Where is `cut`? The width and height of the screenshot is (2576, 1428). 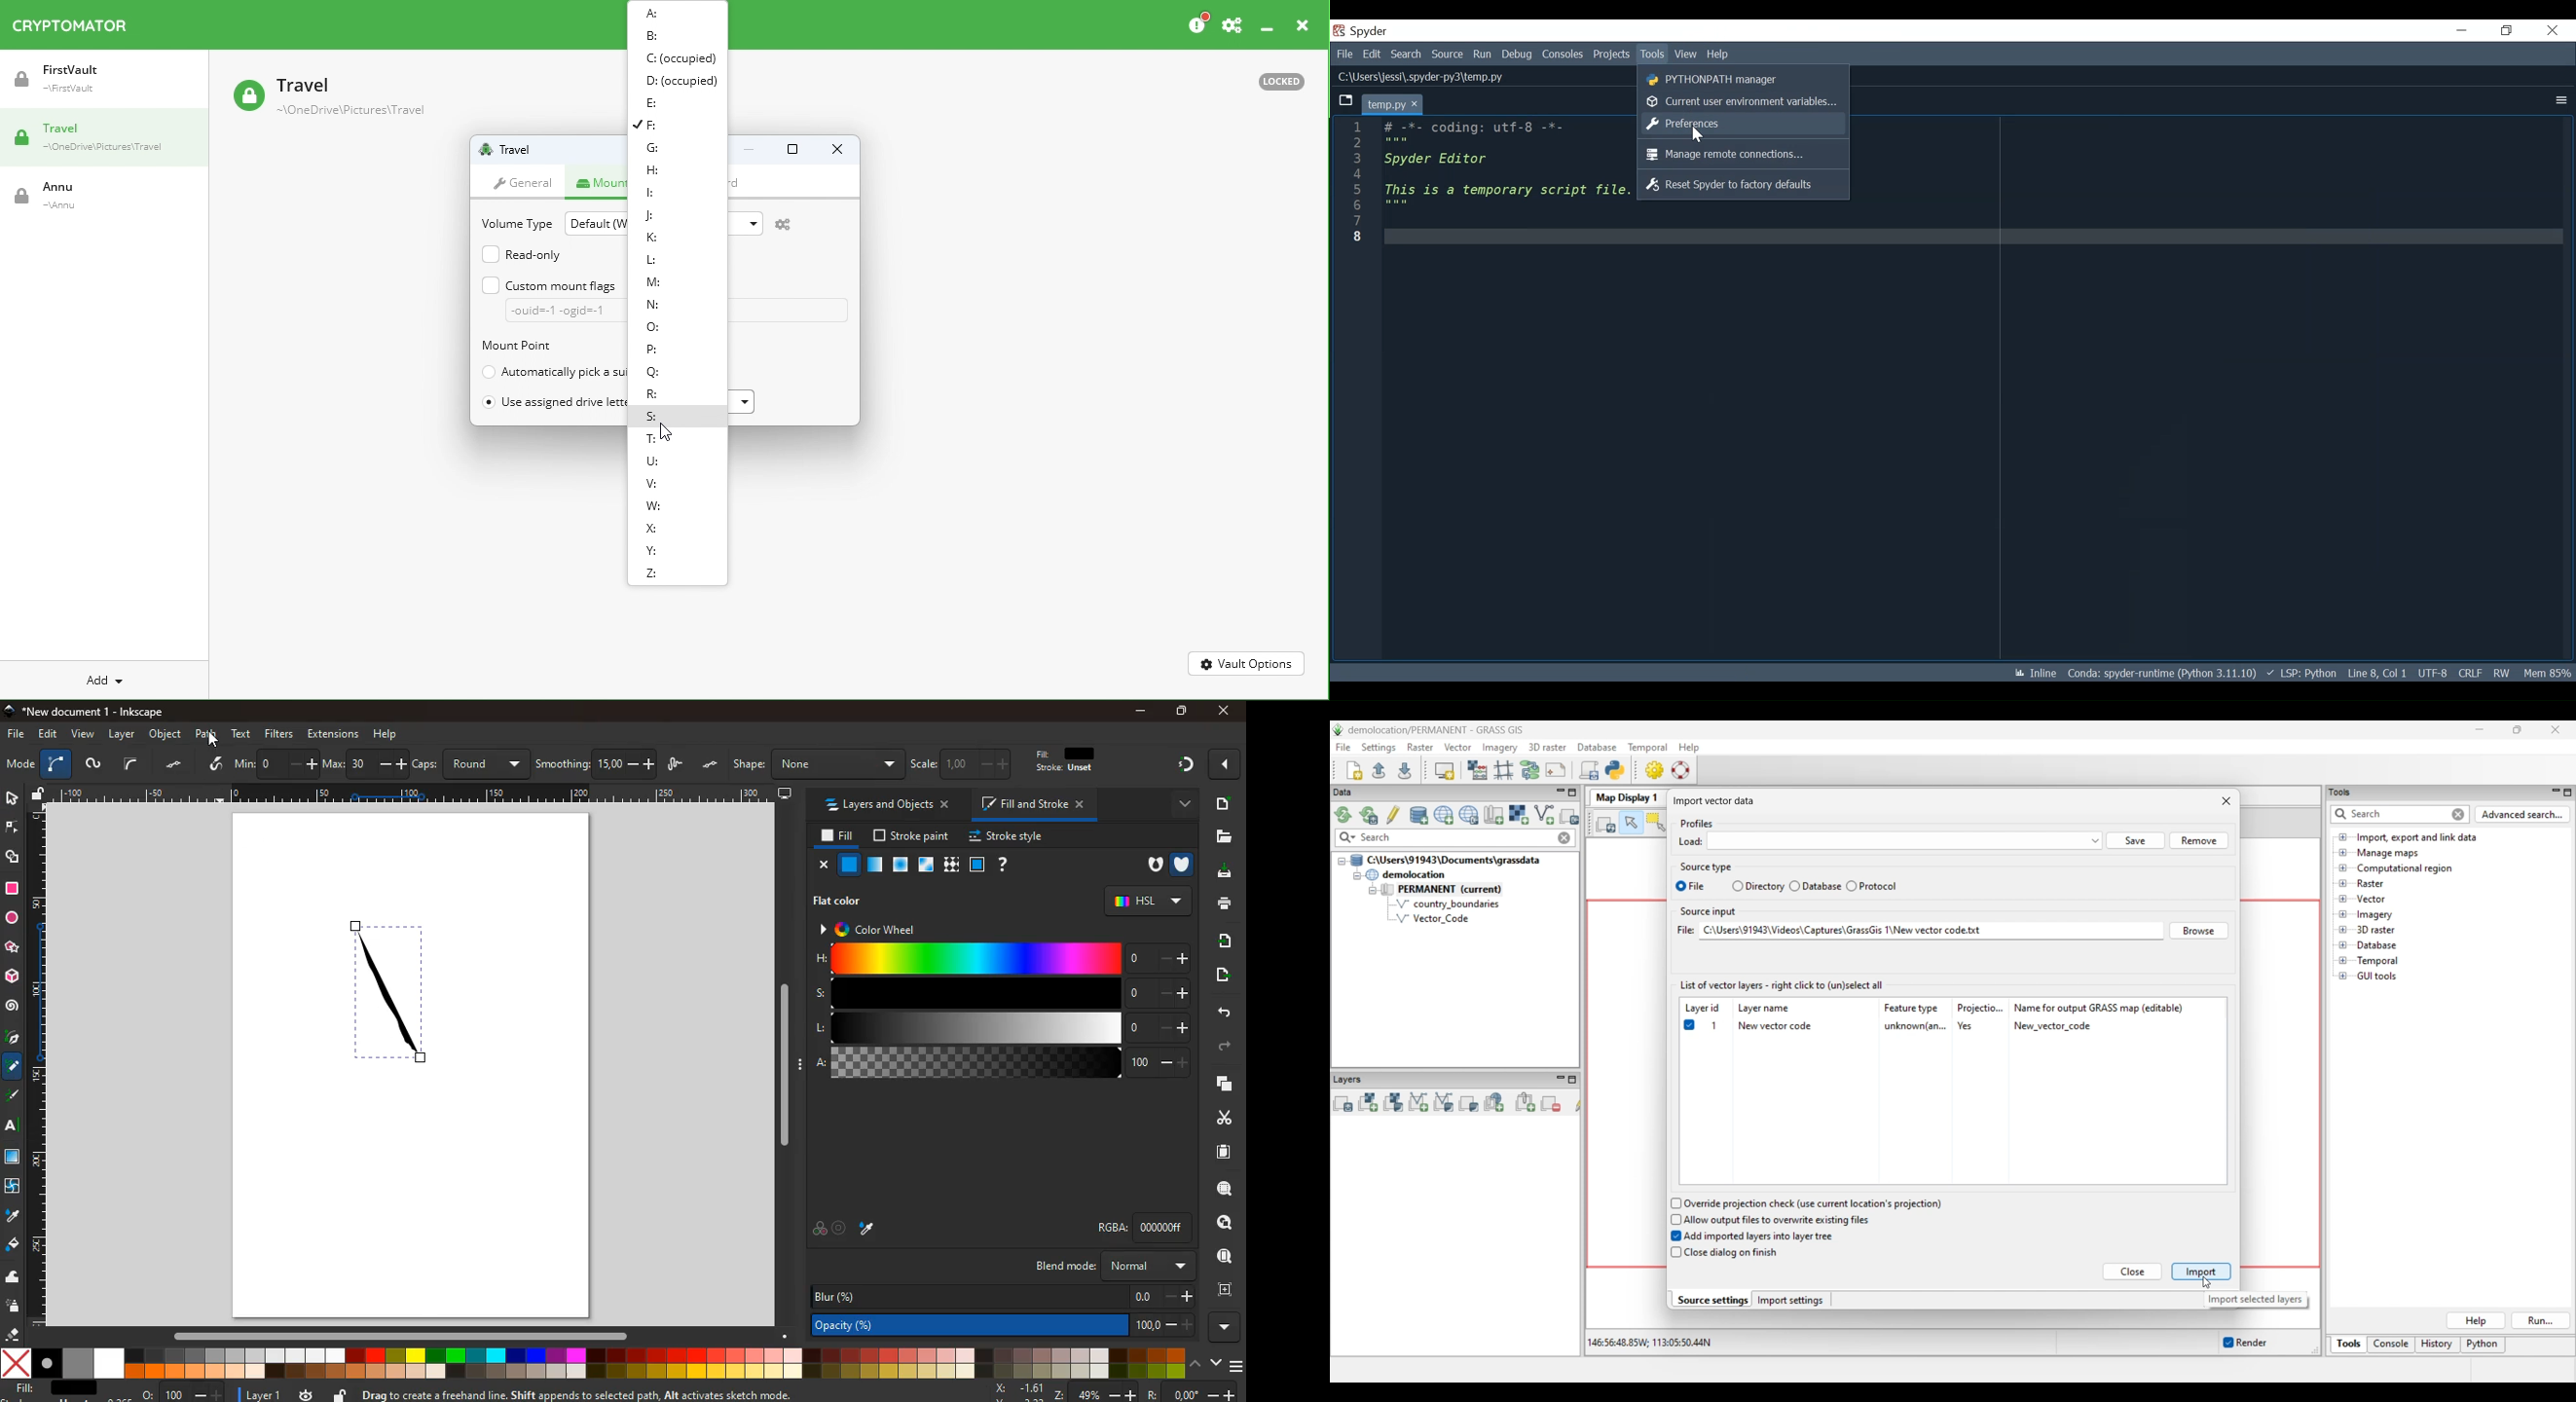 cut is located at coordinates (1219, 1117).